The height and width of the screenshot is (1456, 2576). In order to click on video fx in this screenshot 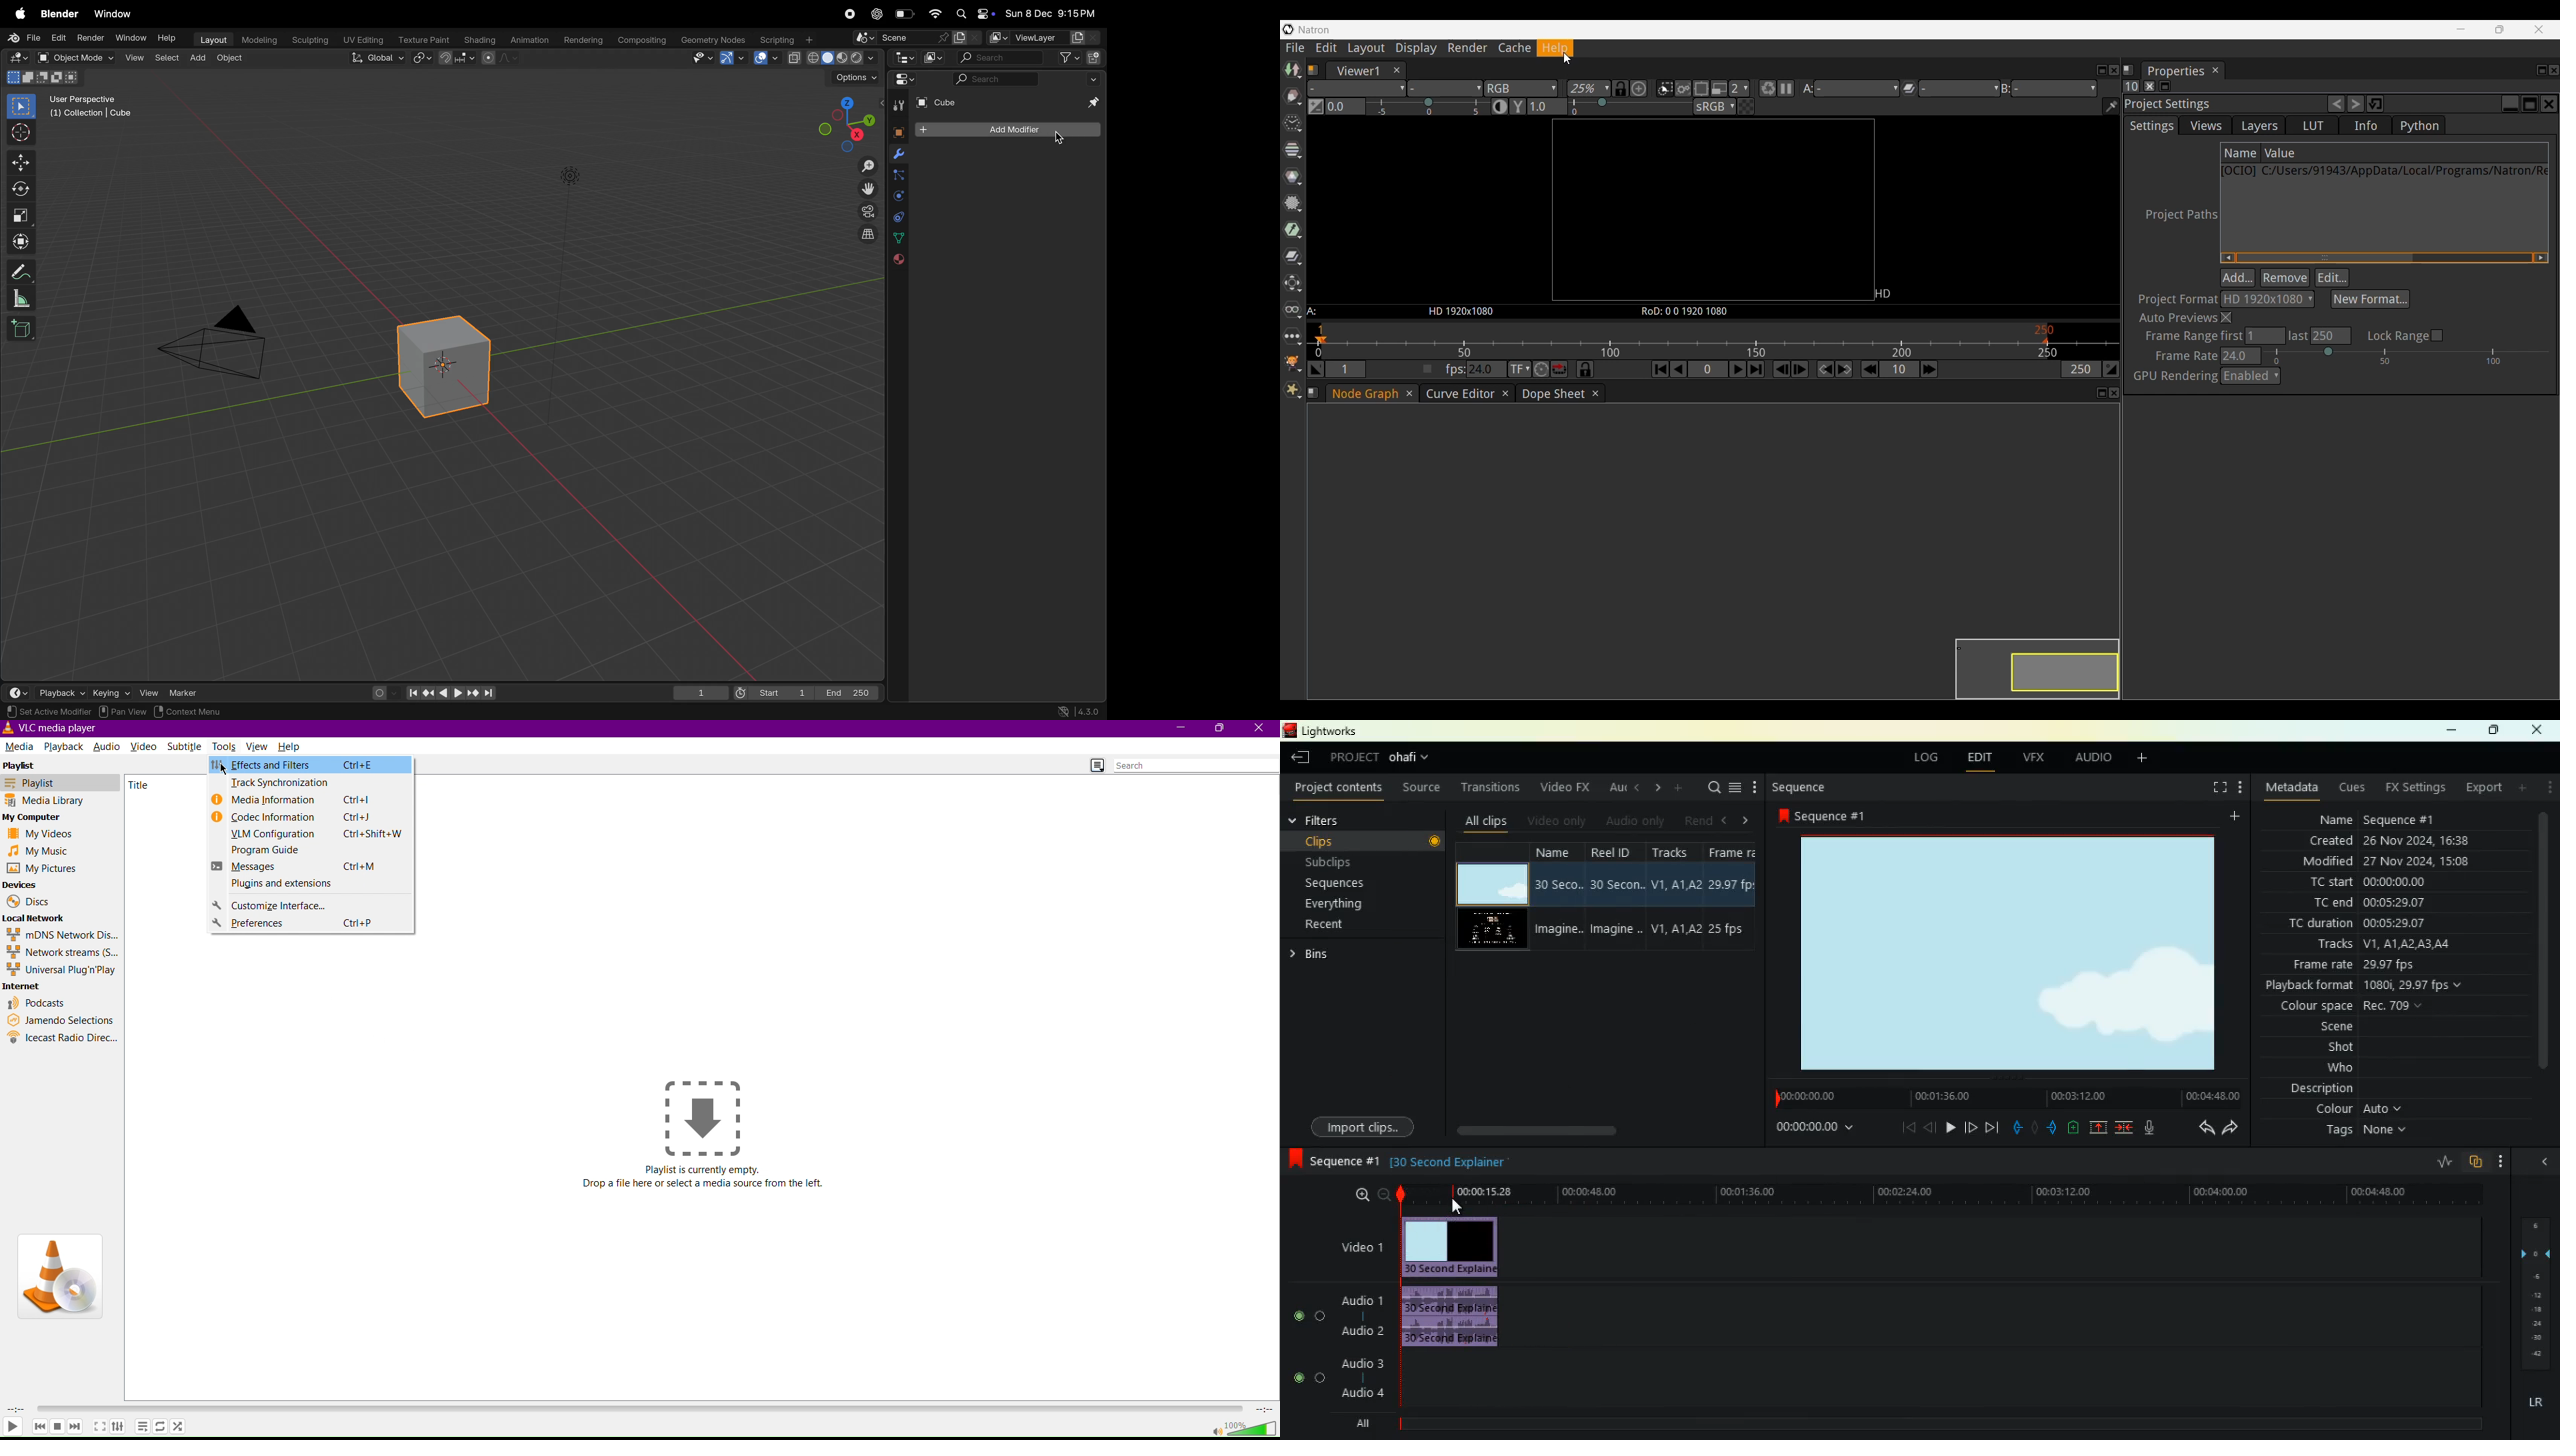, I will do `click(1566, 787)`.